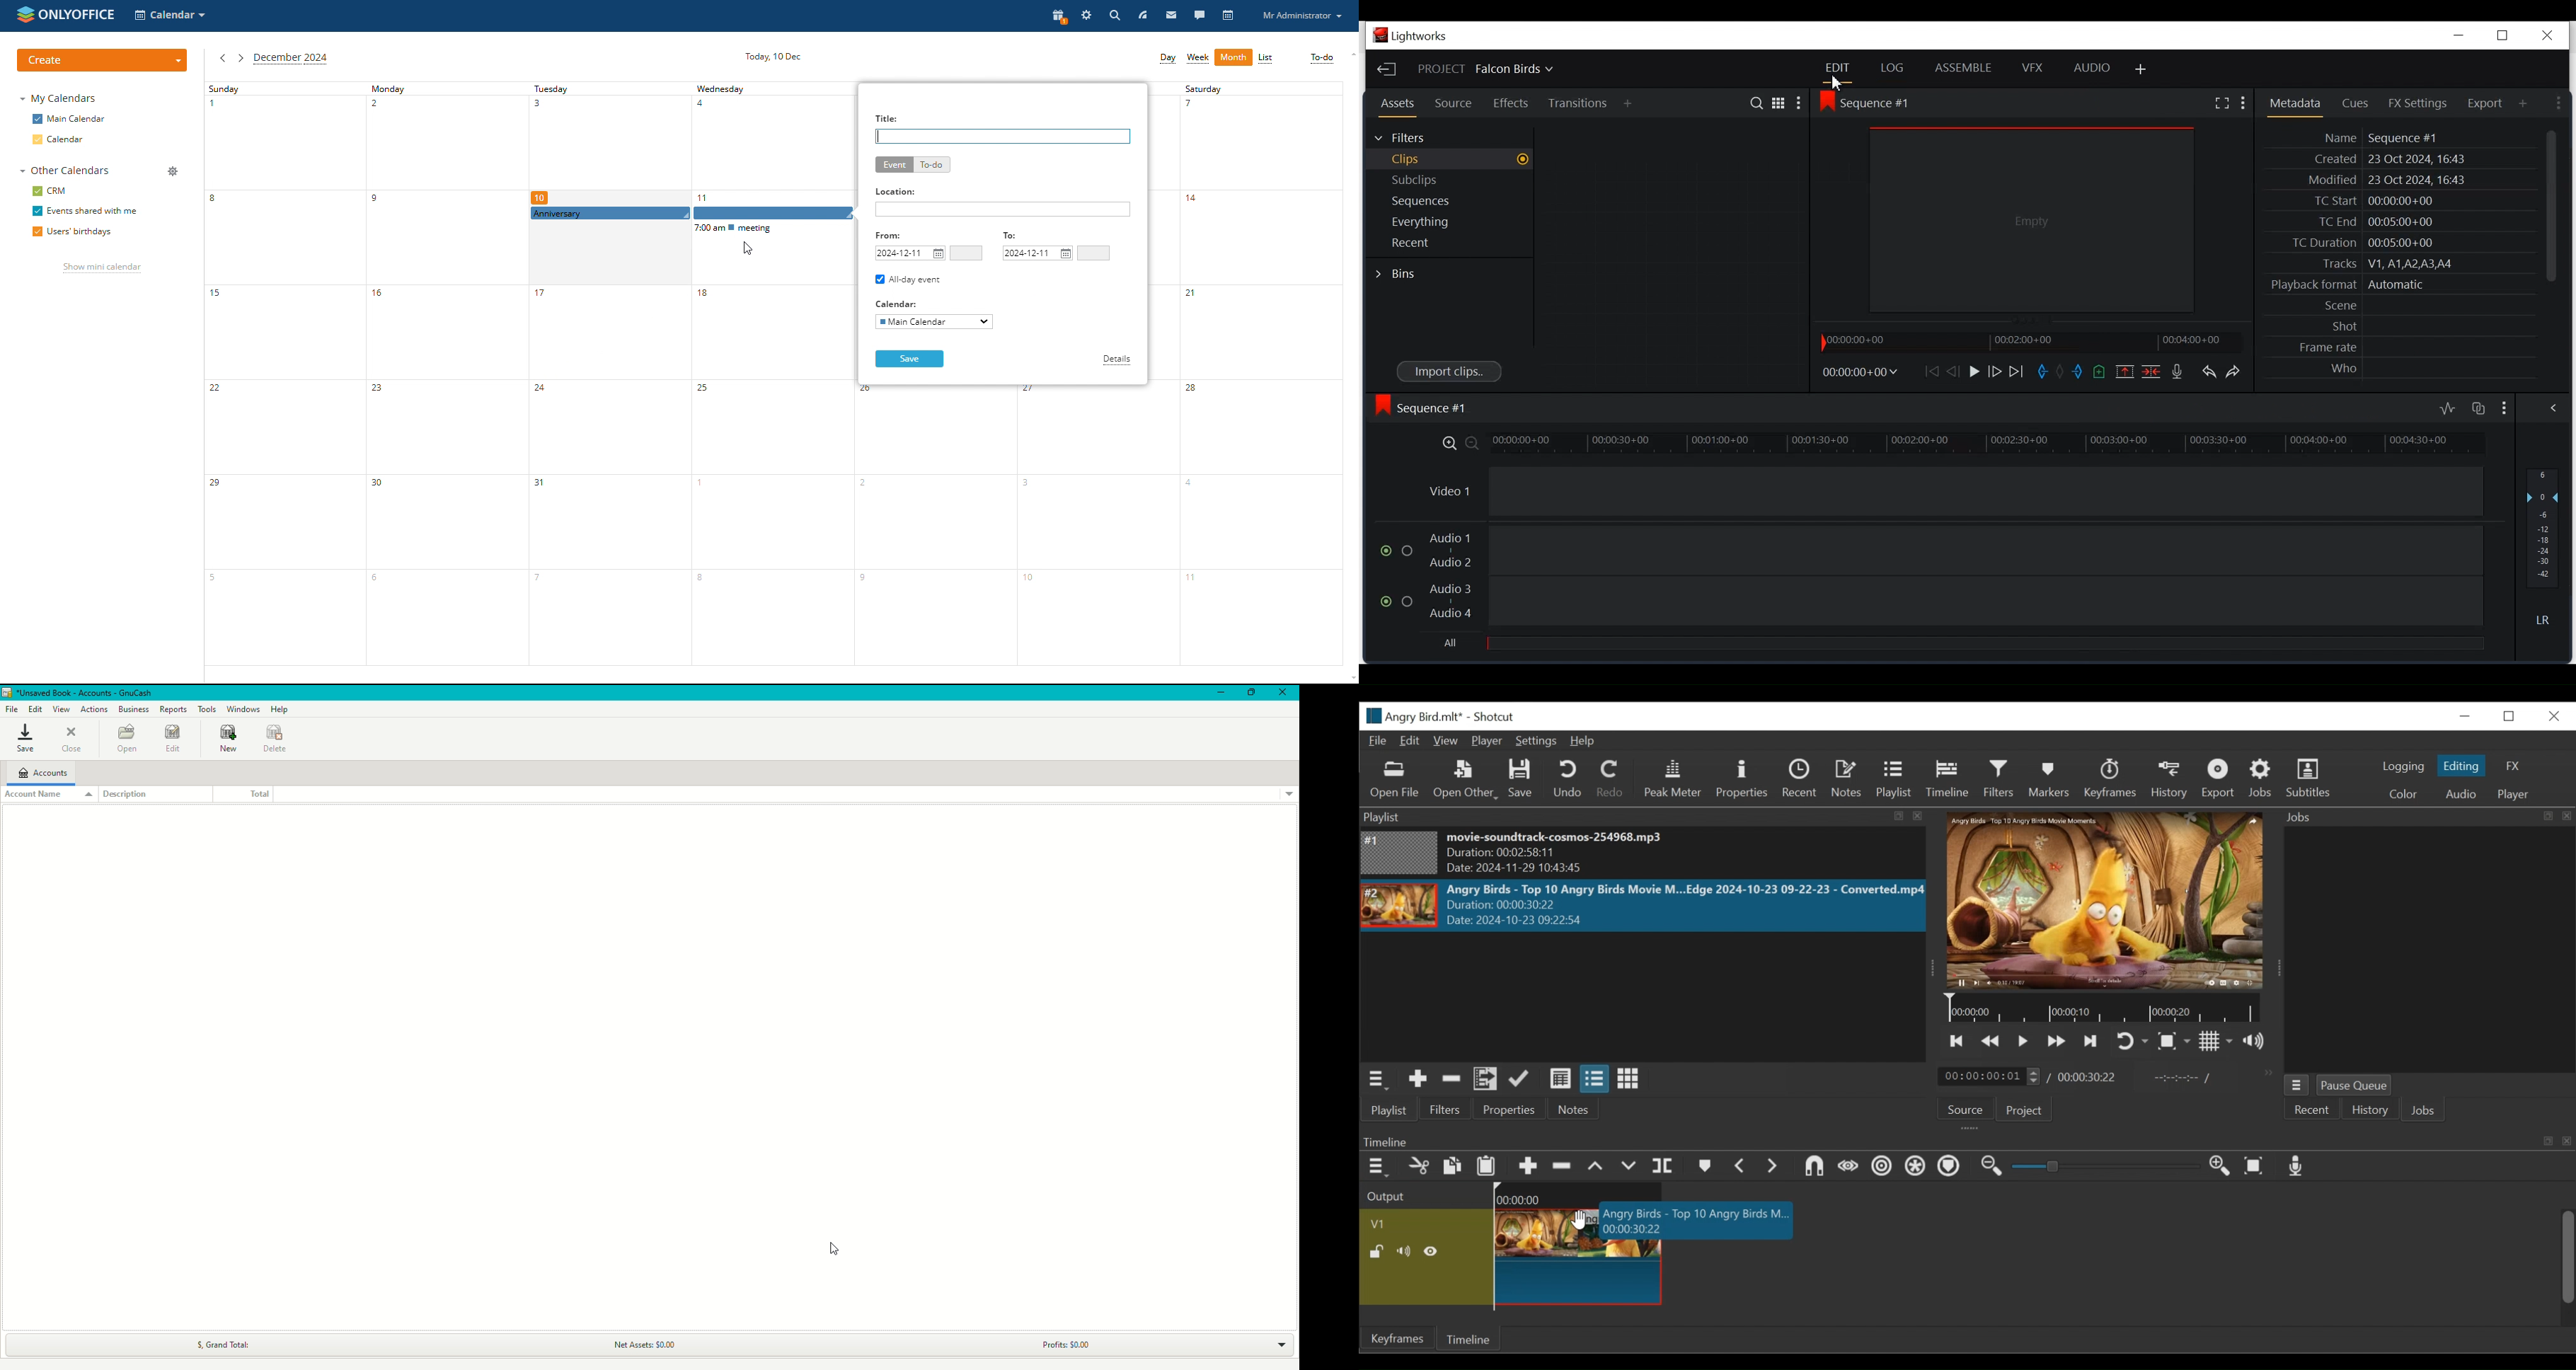  I want to click on 00:00:30:22(Total Duration), so click(2084, 1077).